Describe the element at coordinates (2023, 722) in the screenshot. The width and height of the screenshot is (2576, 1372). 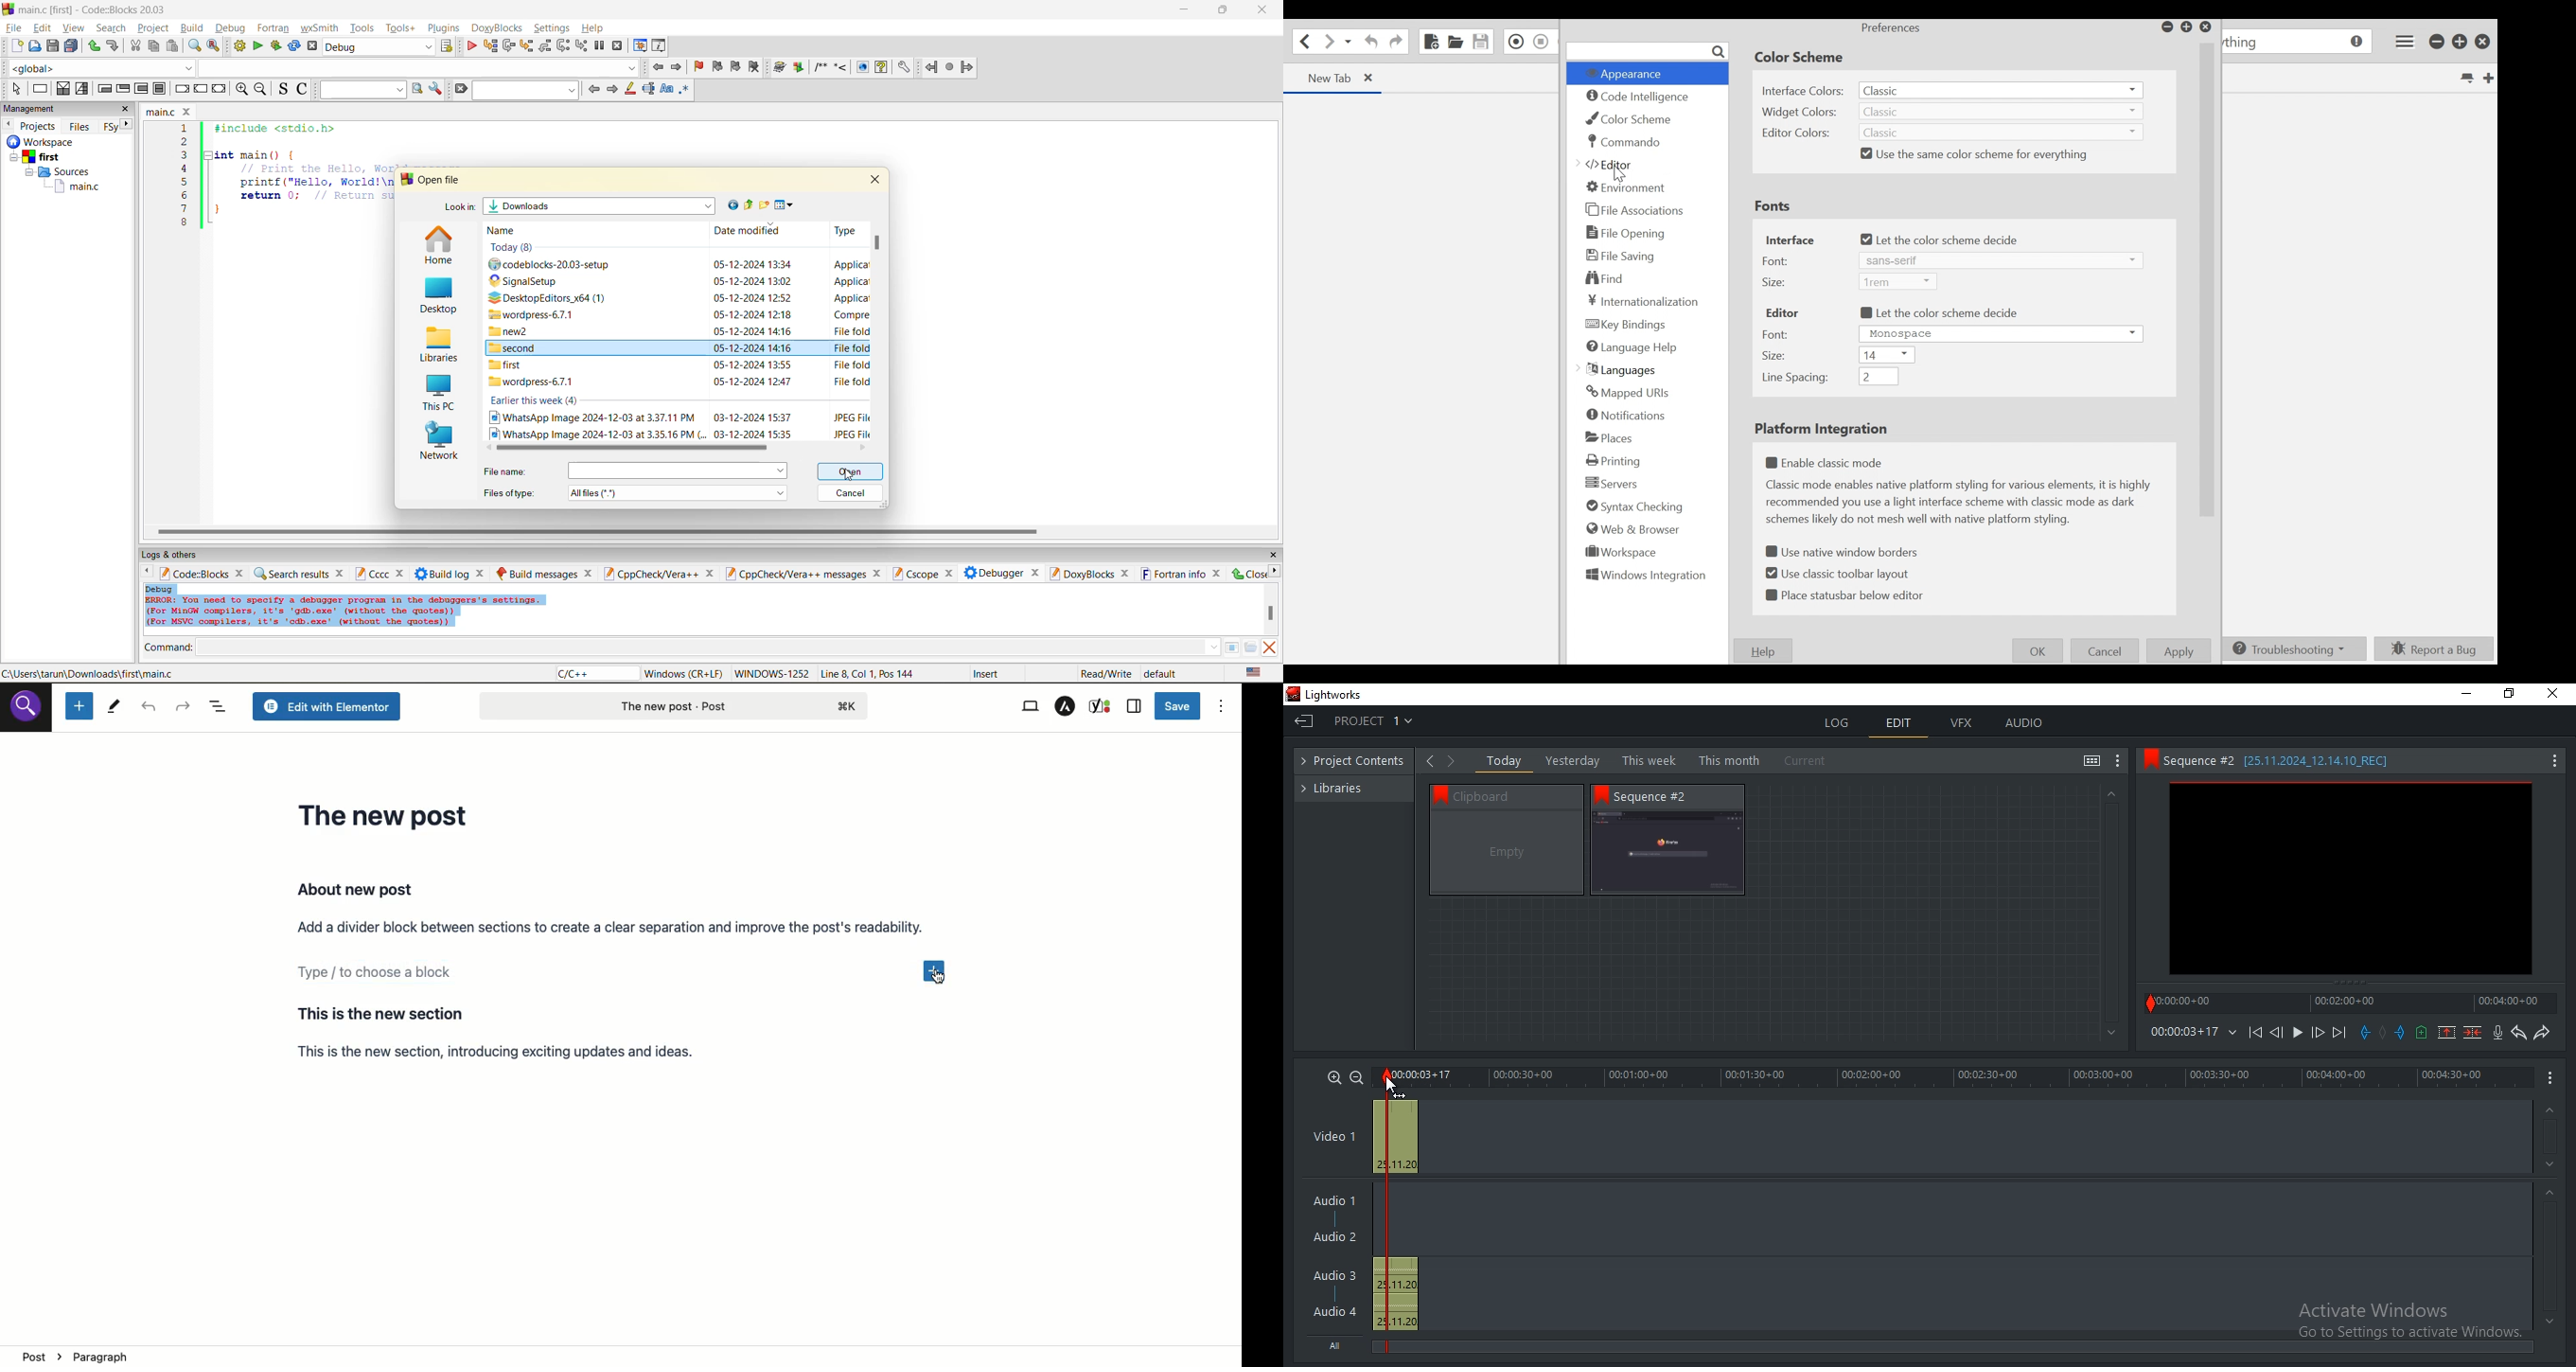
I see `audio` at that location.